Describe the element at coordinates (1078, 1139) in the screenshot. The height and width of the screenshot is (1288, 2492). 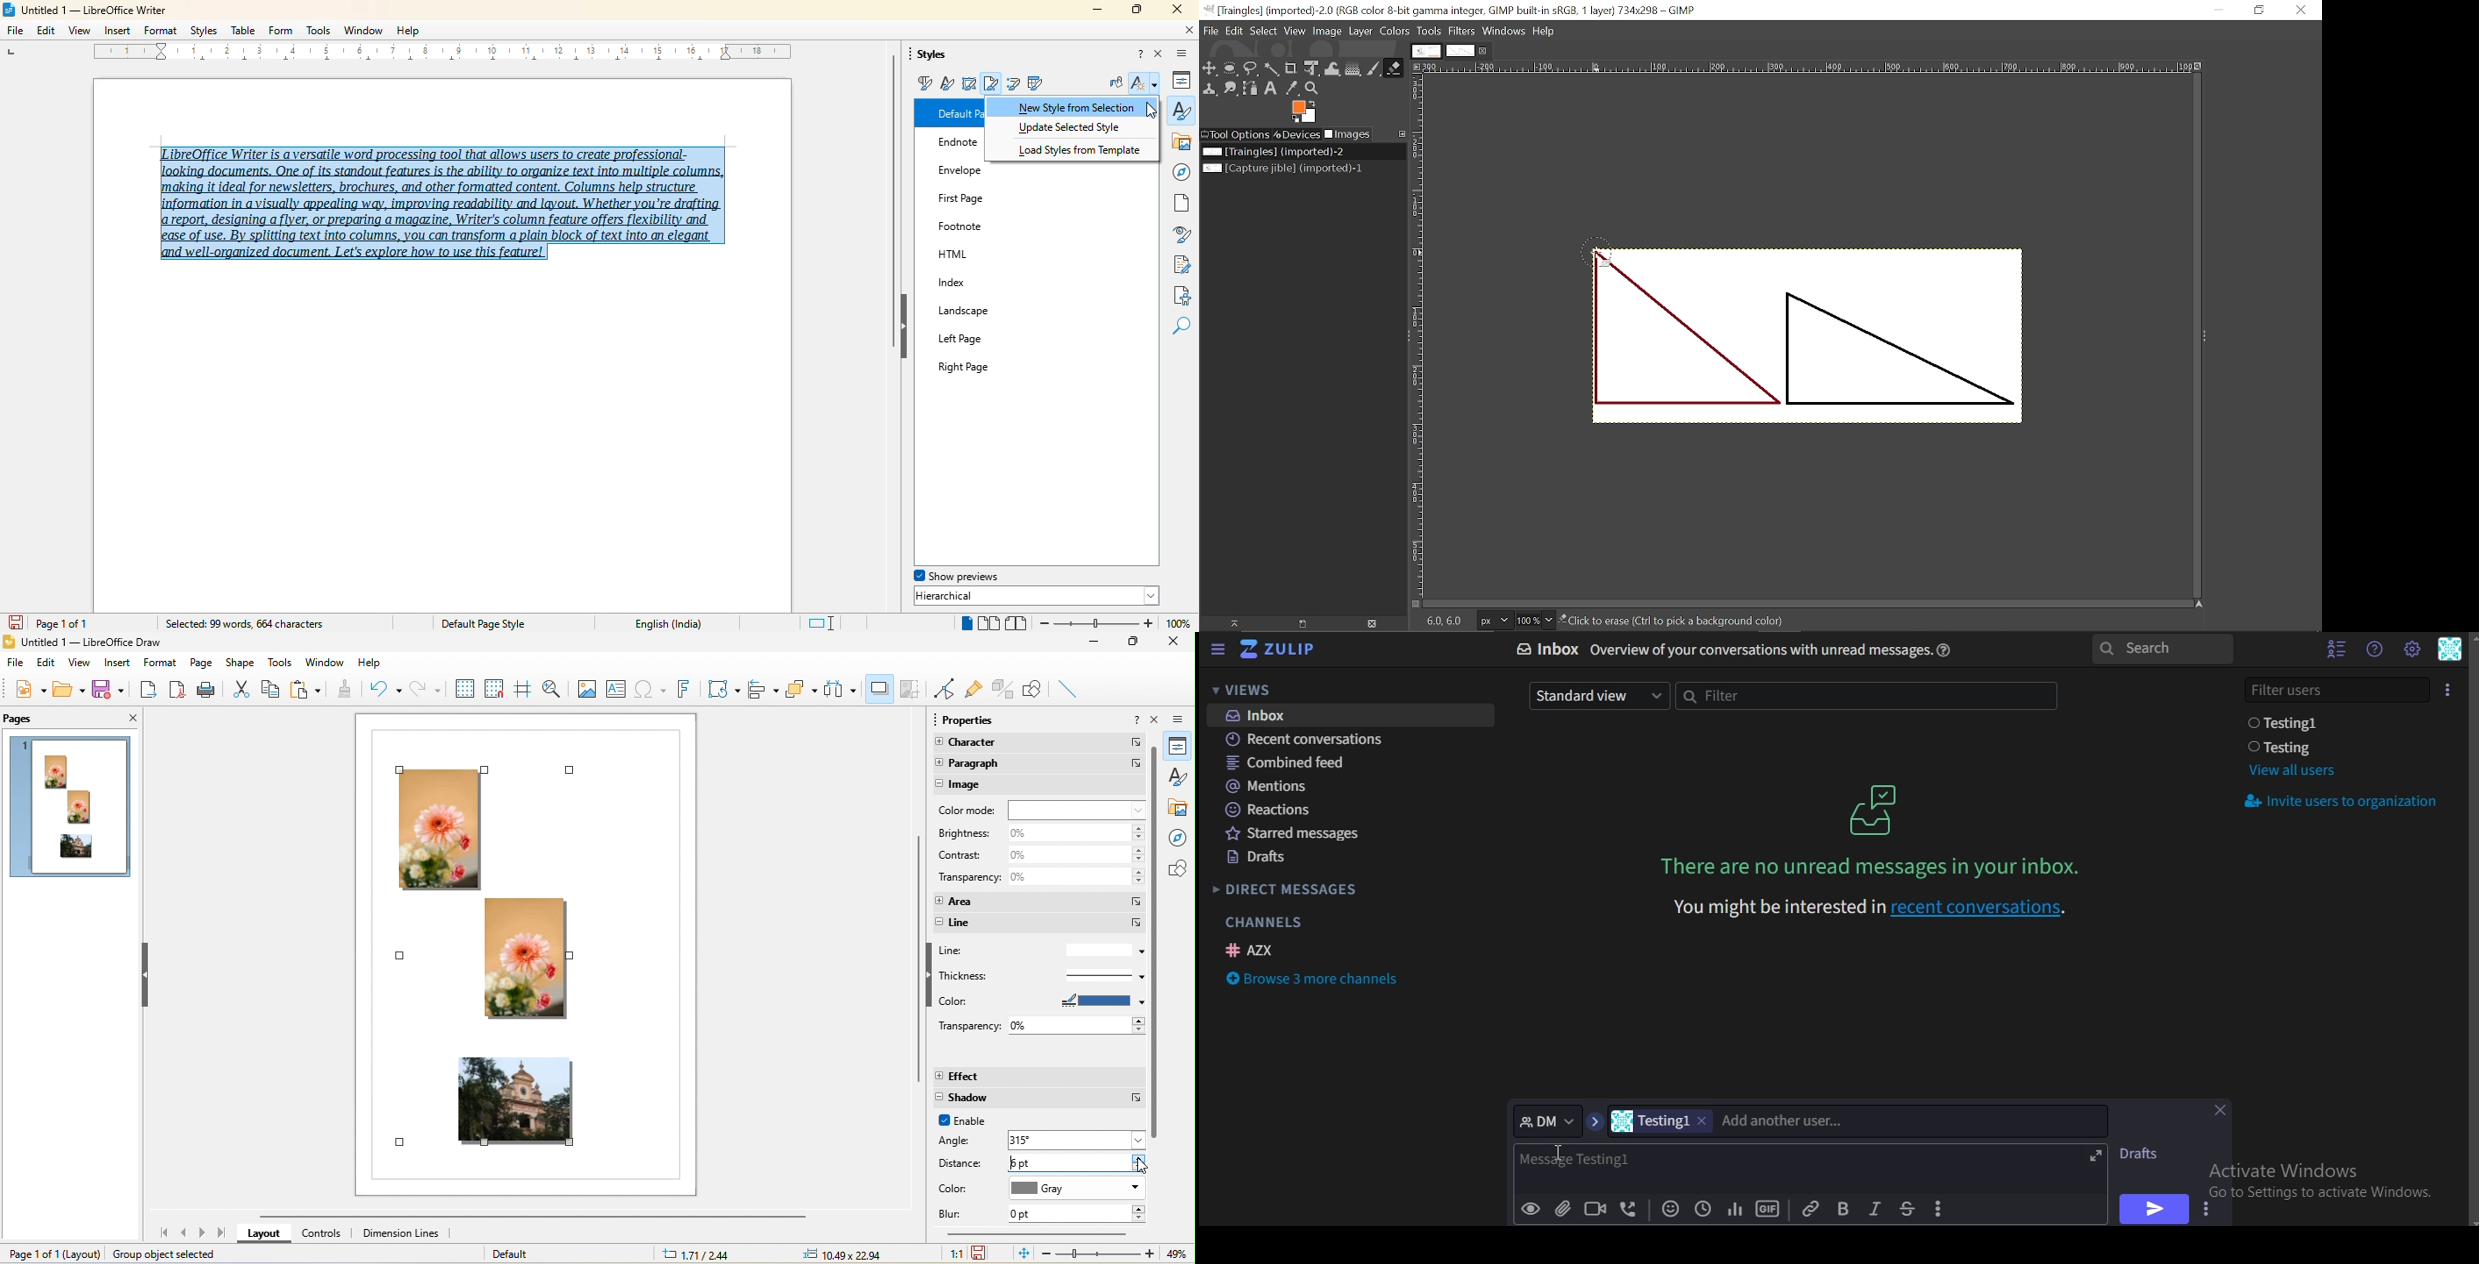
I see `315 degree` at that location.